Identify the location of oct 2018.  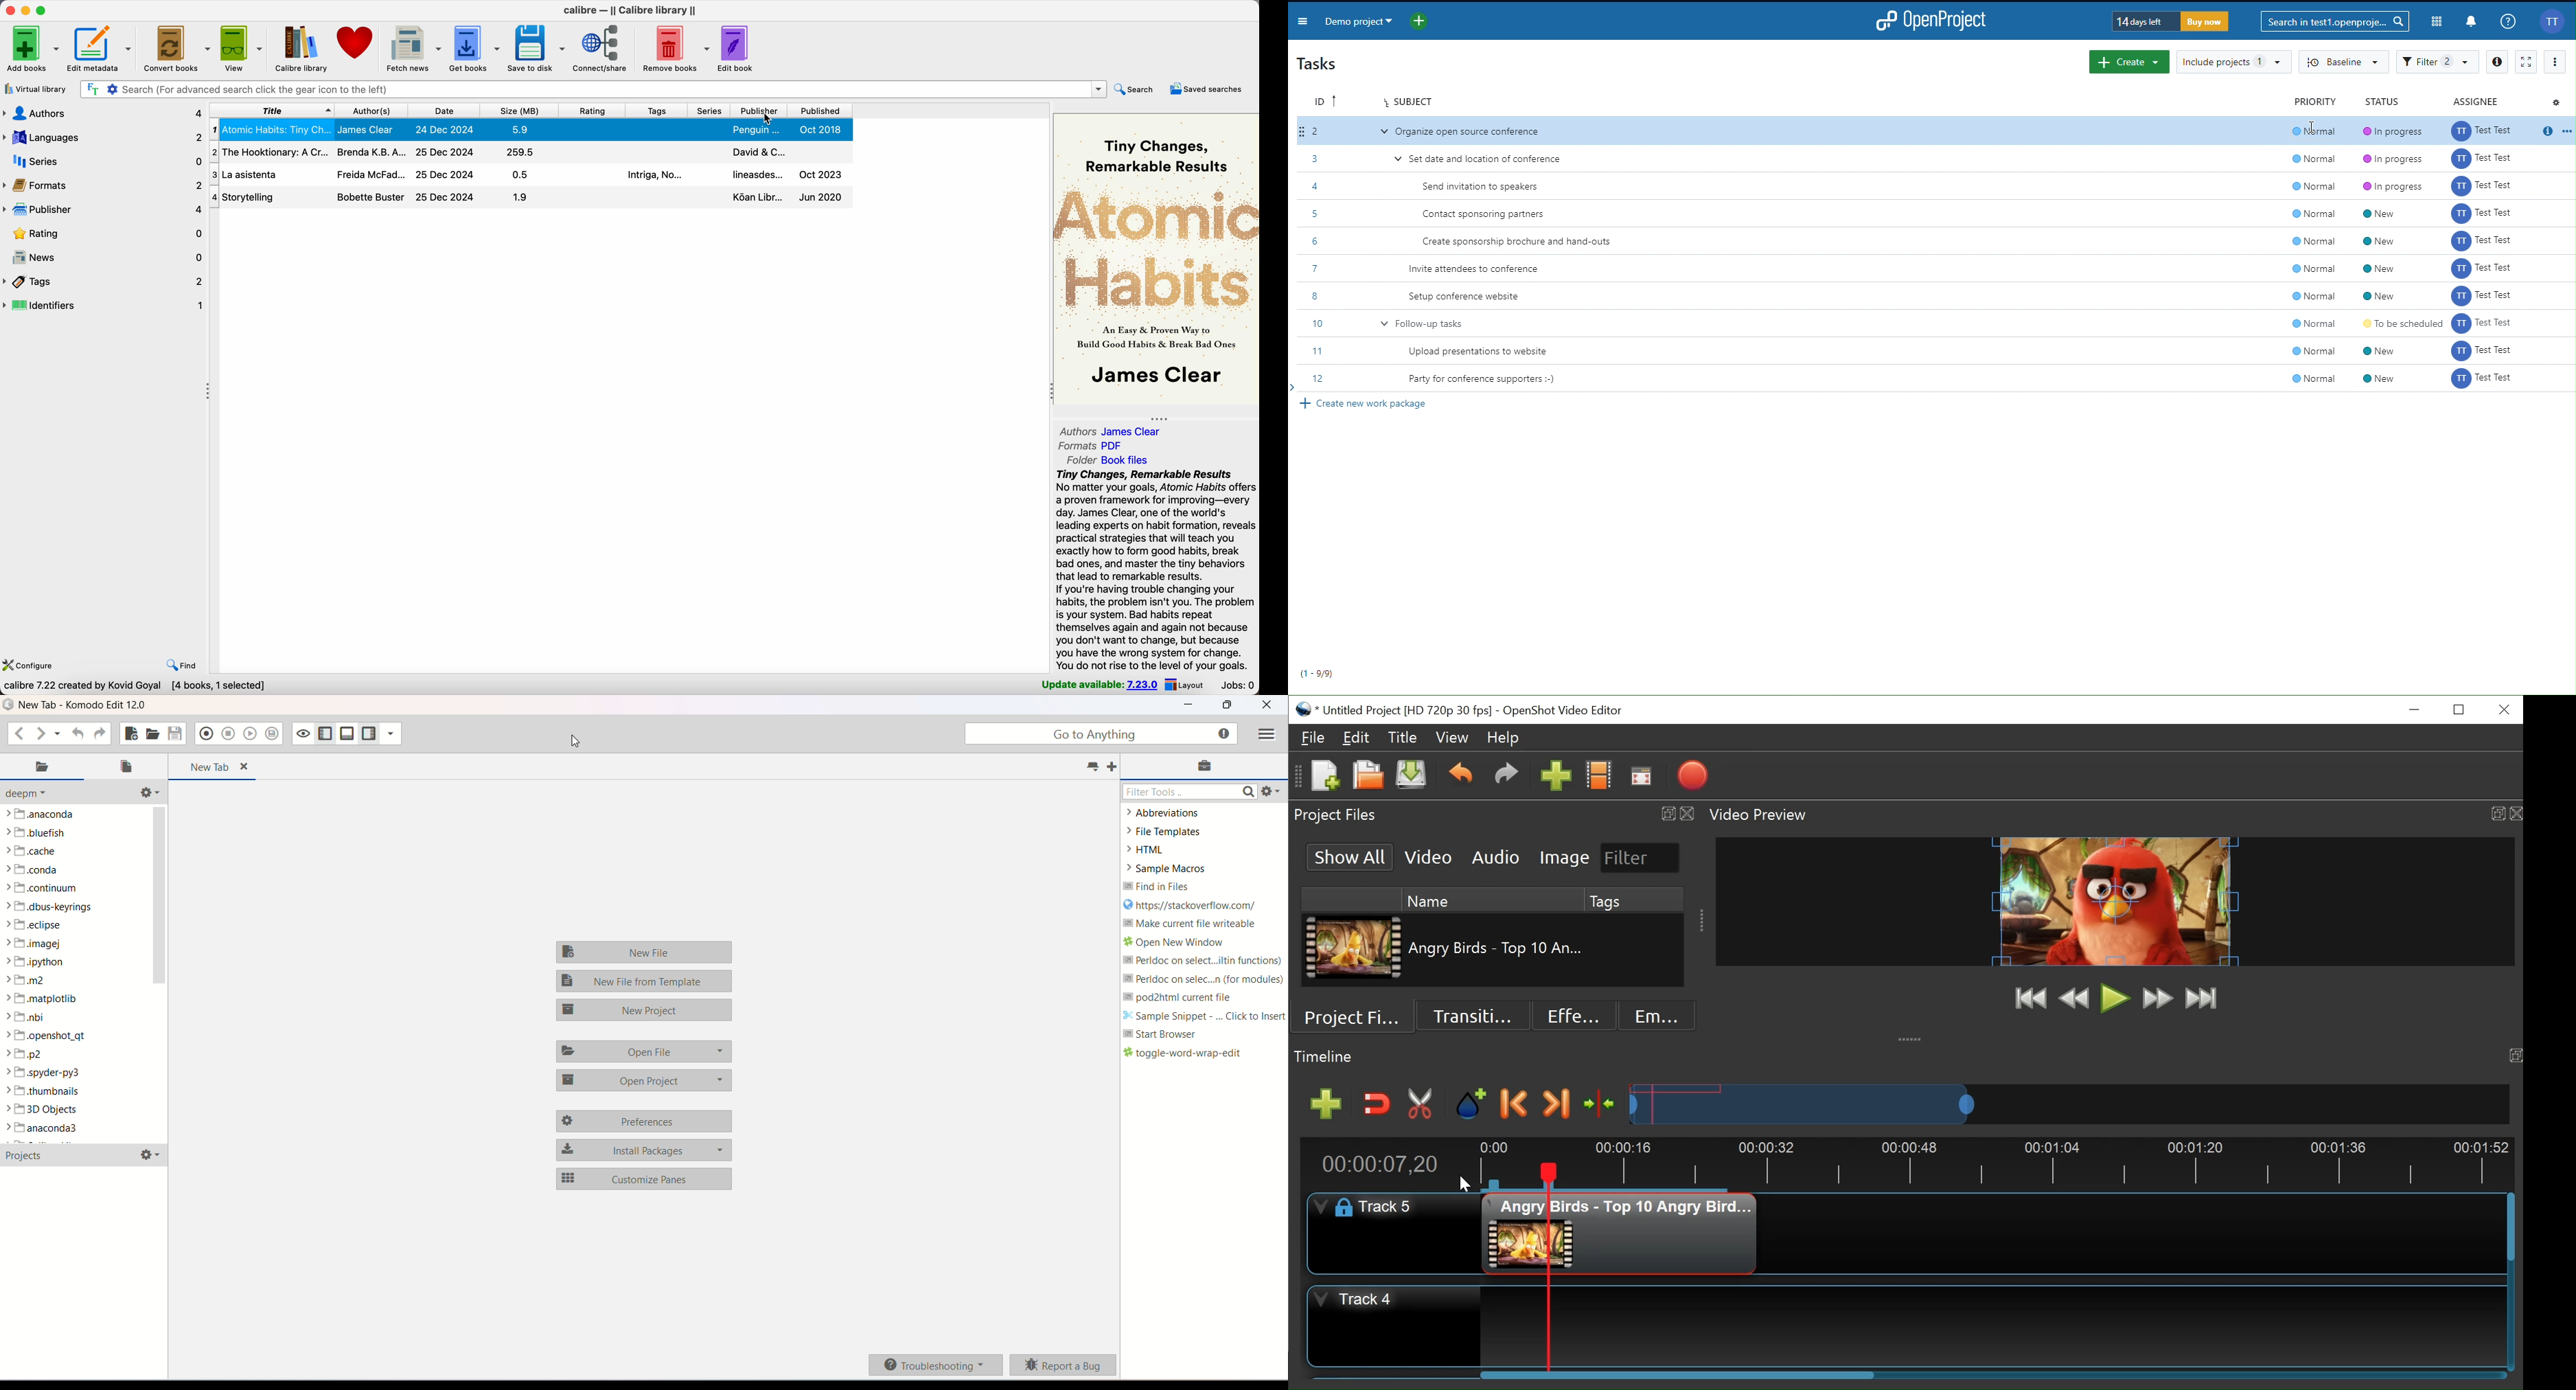
(820, 130).